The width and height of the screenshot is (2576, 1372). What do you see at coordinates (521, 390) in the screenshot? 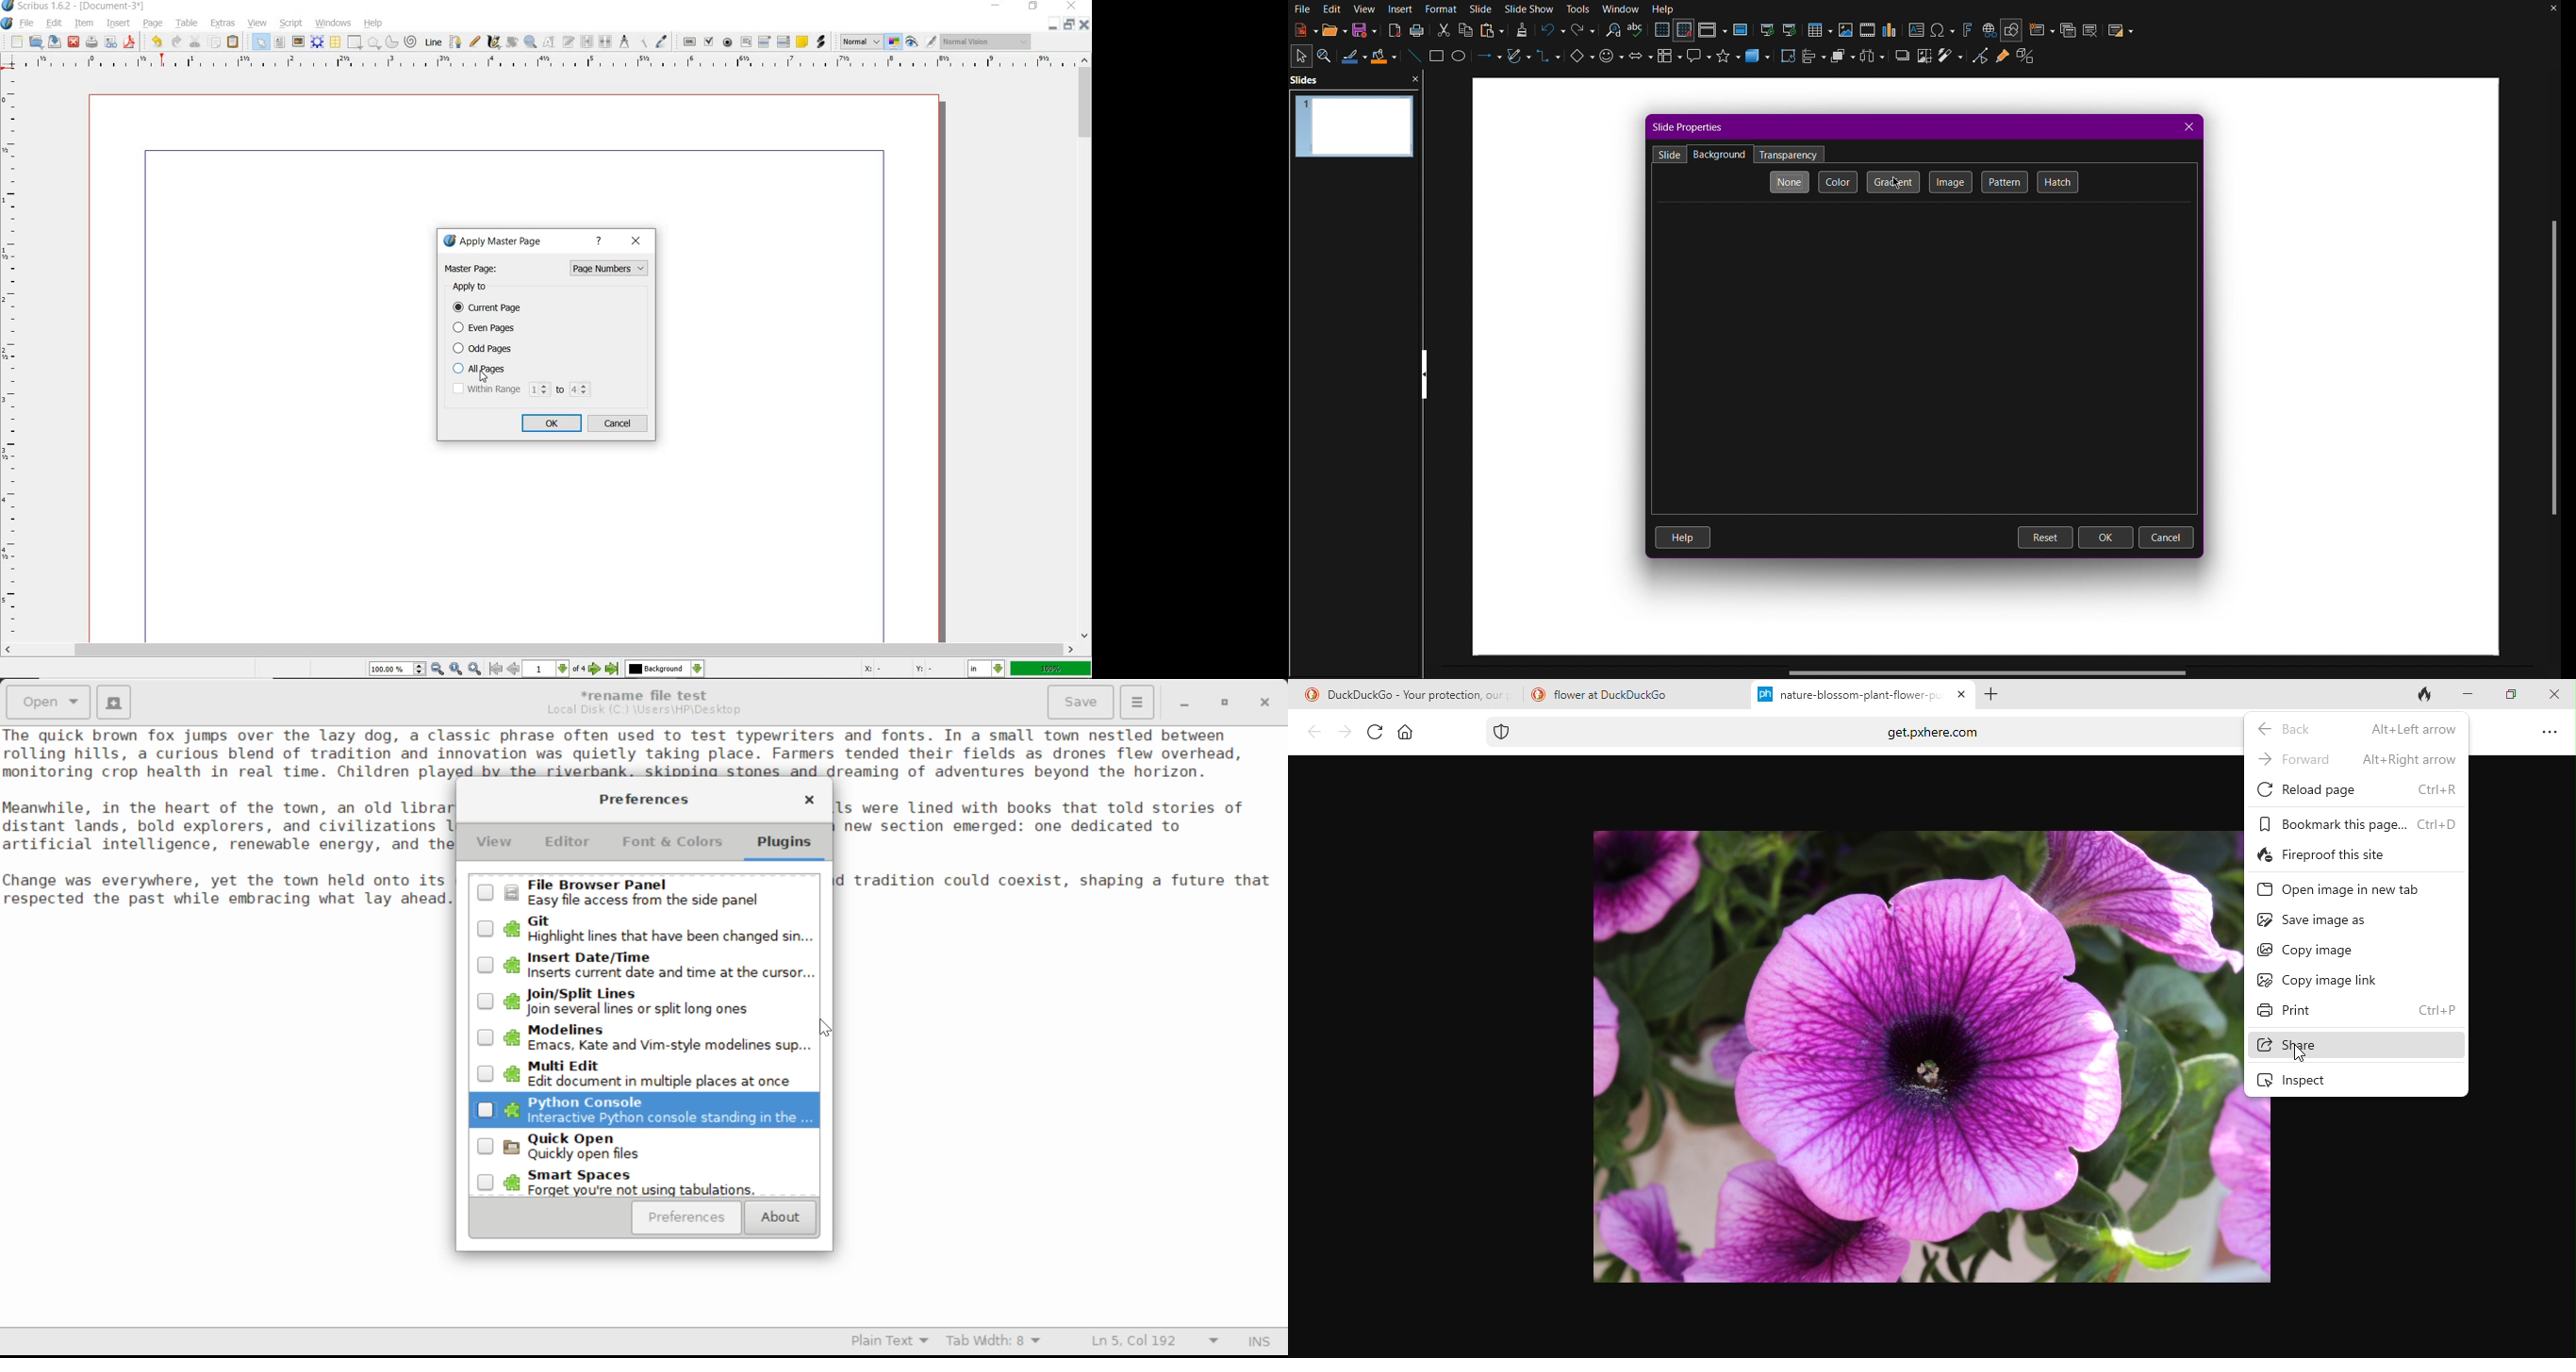
I see `within range` at bounding box center [521, 390].